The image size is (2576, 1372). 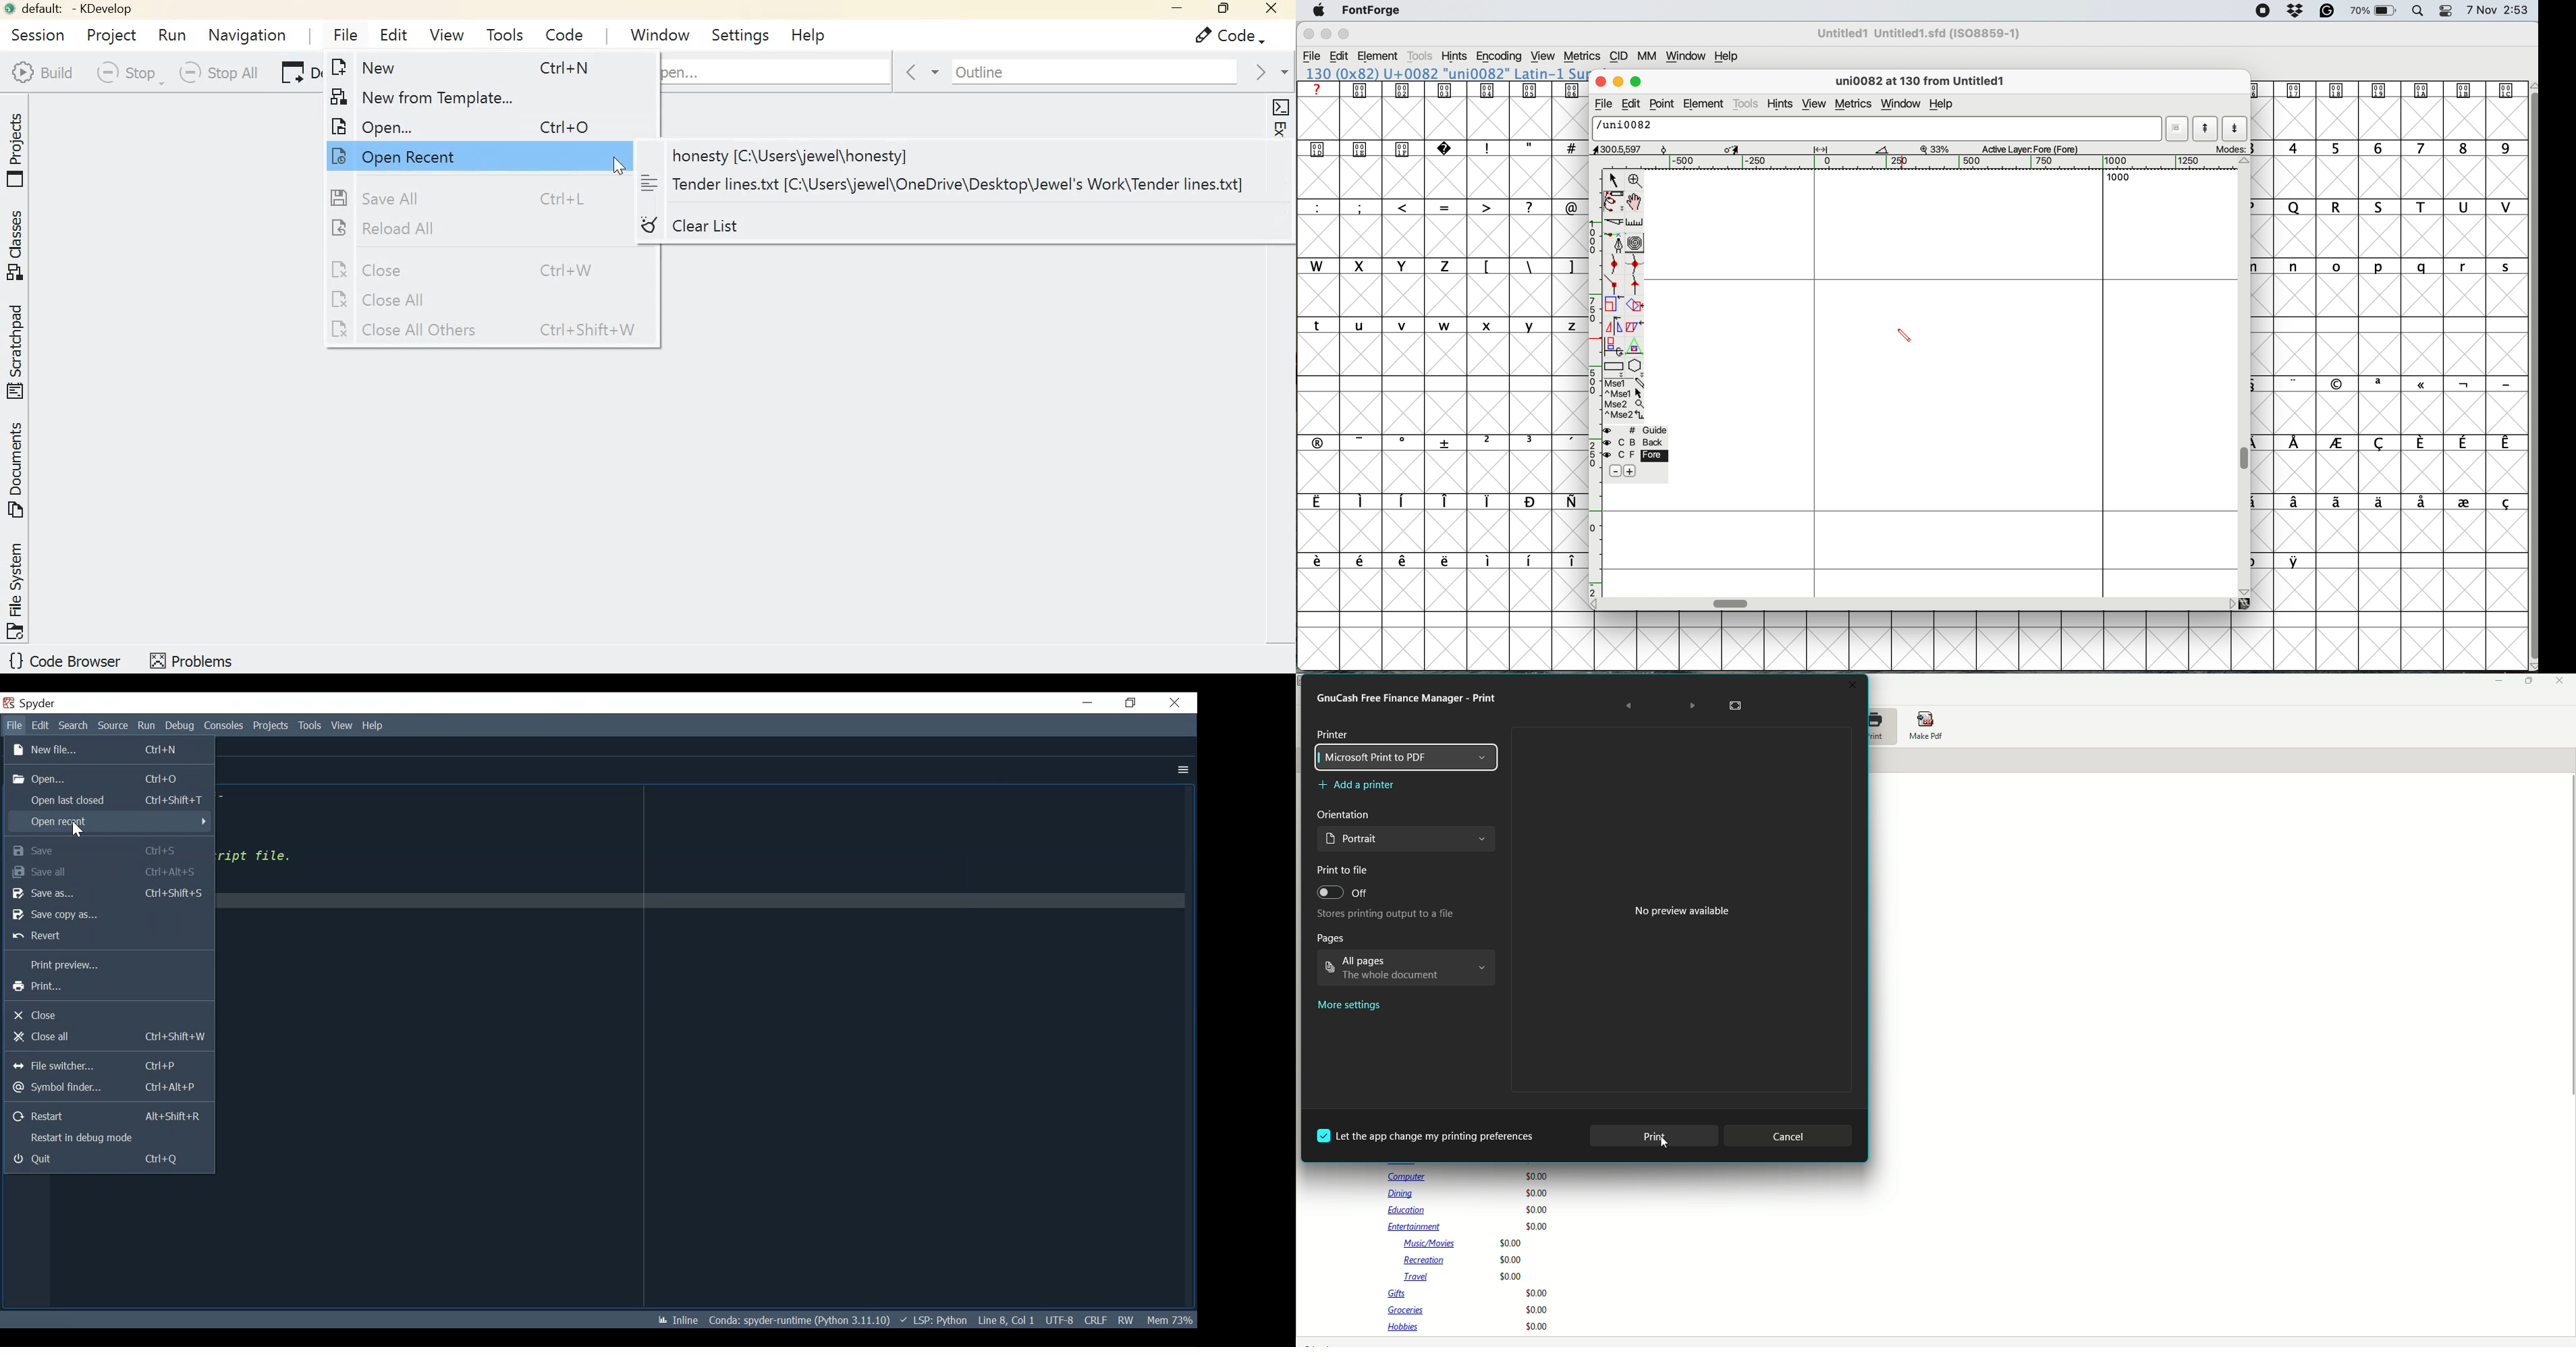 I want to click on Tools, so click(x=311, y=725).